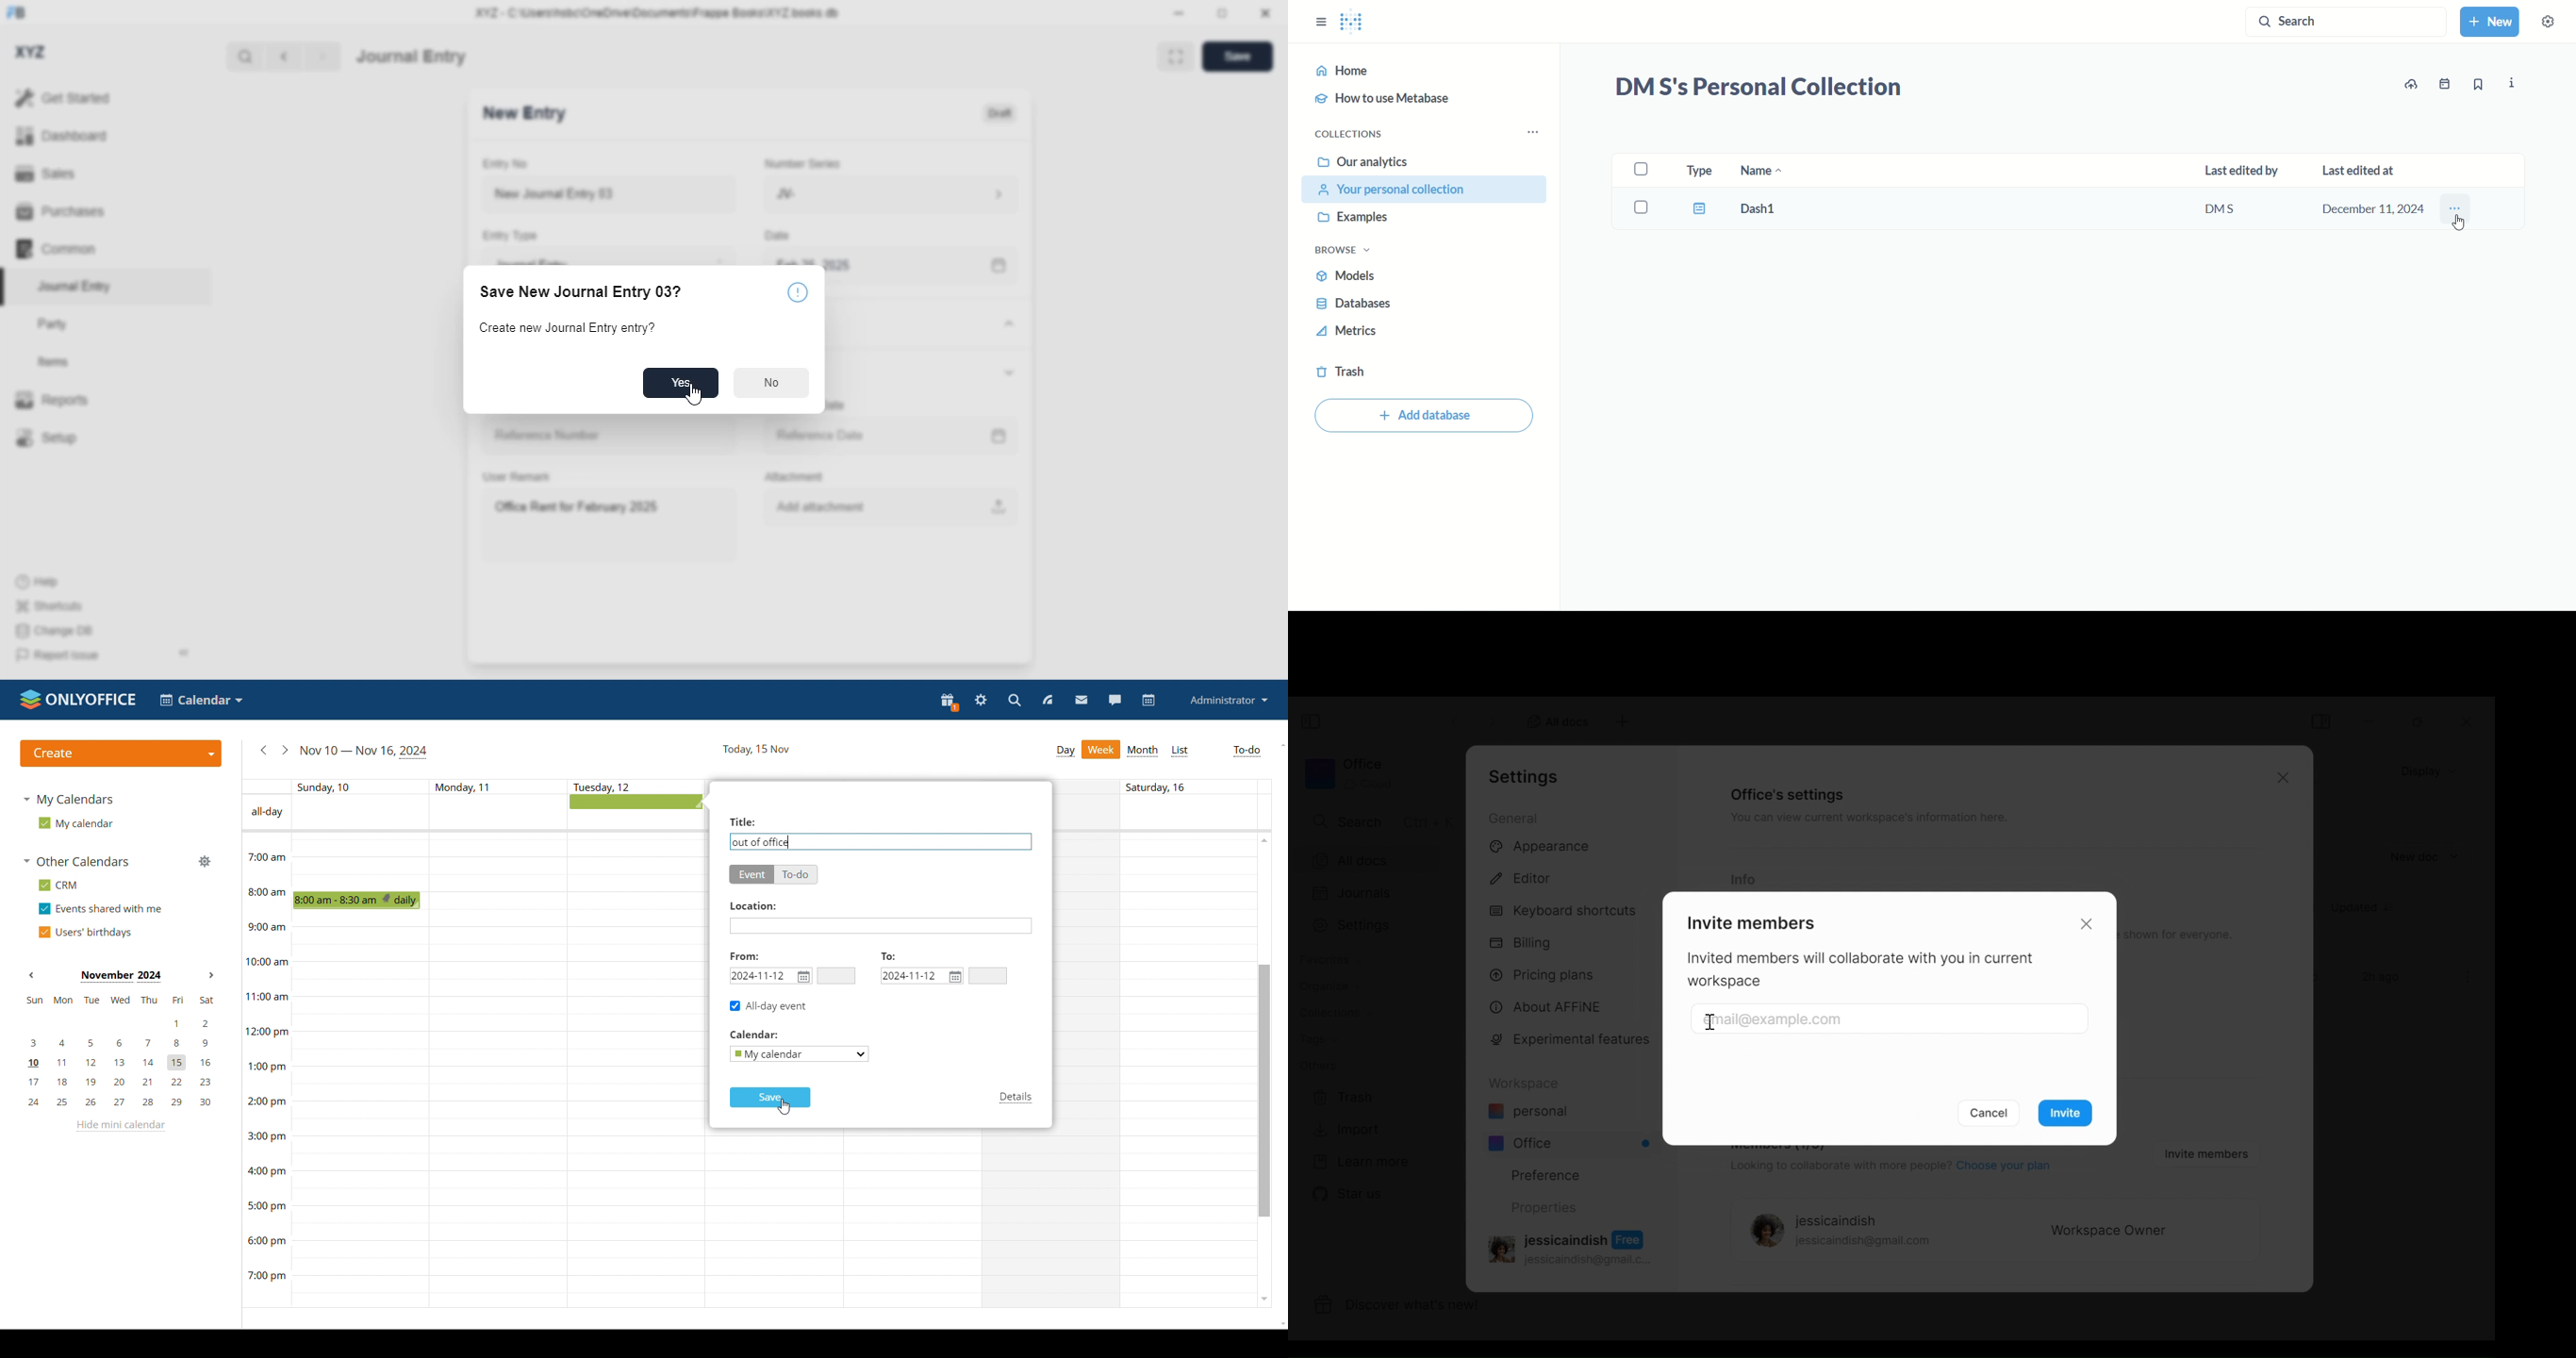 This screenshot has width=2576, height=1372. Describe the element at coordinates (949, 702) in the screenshot. I see `present` at that location.